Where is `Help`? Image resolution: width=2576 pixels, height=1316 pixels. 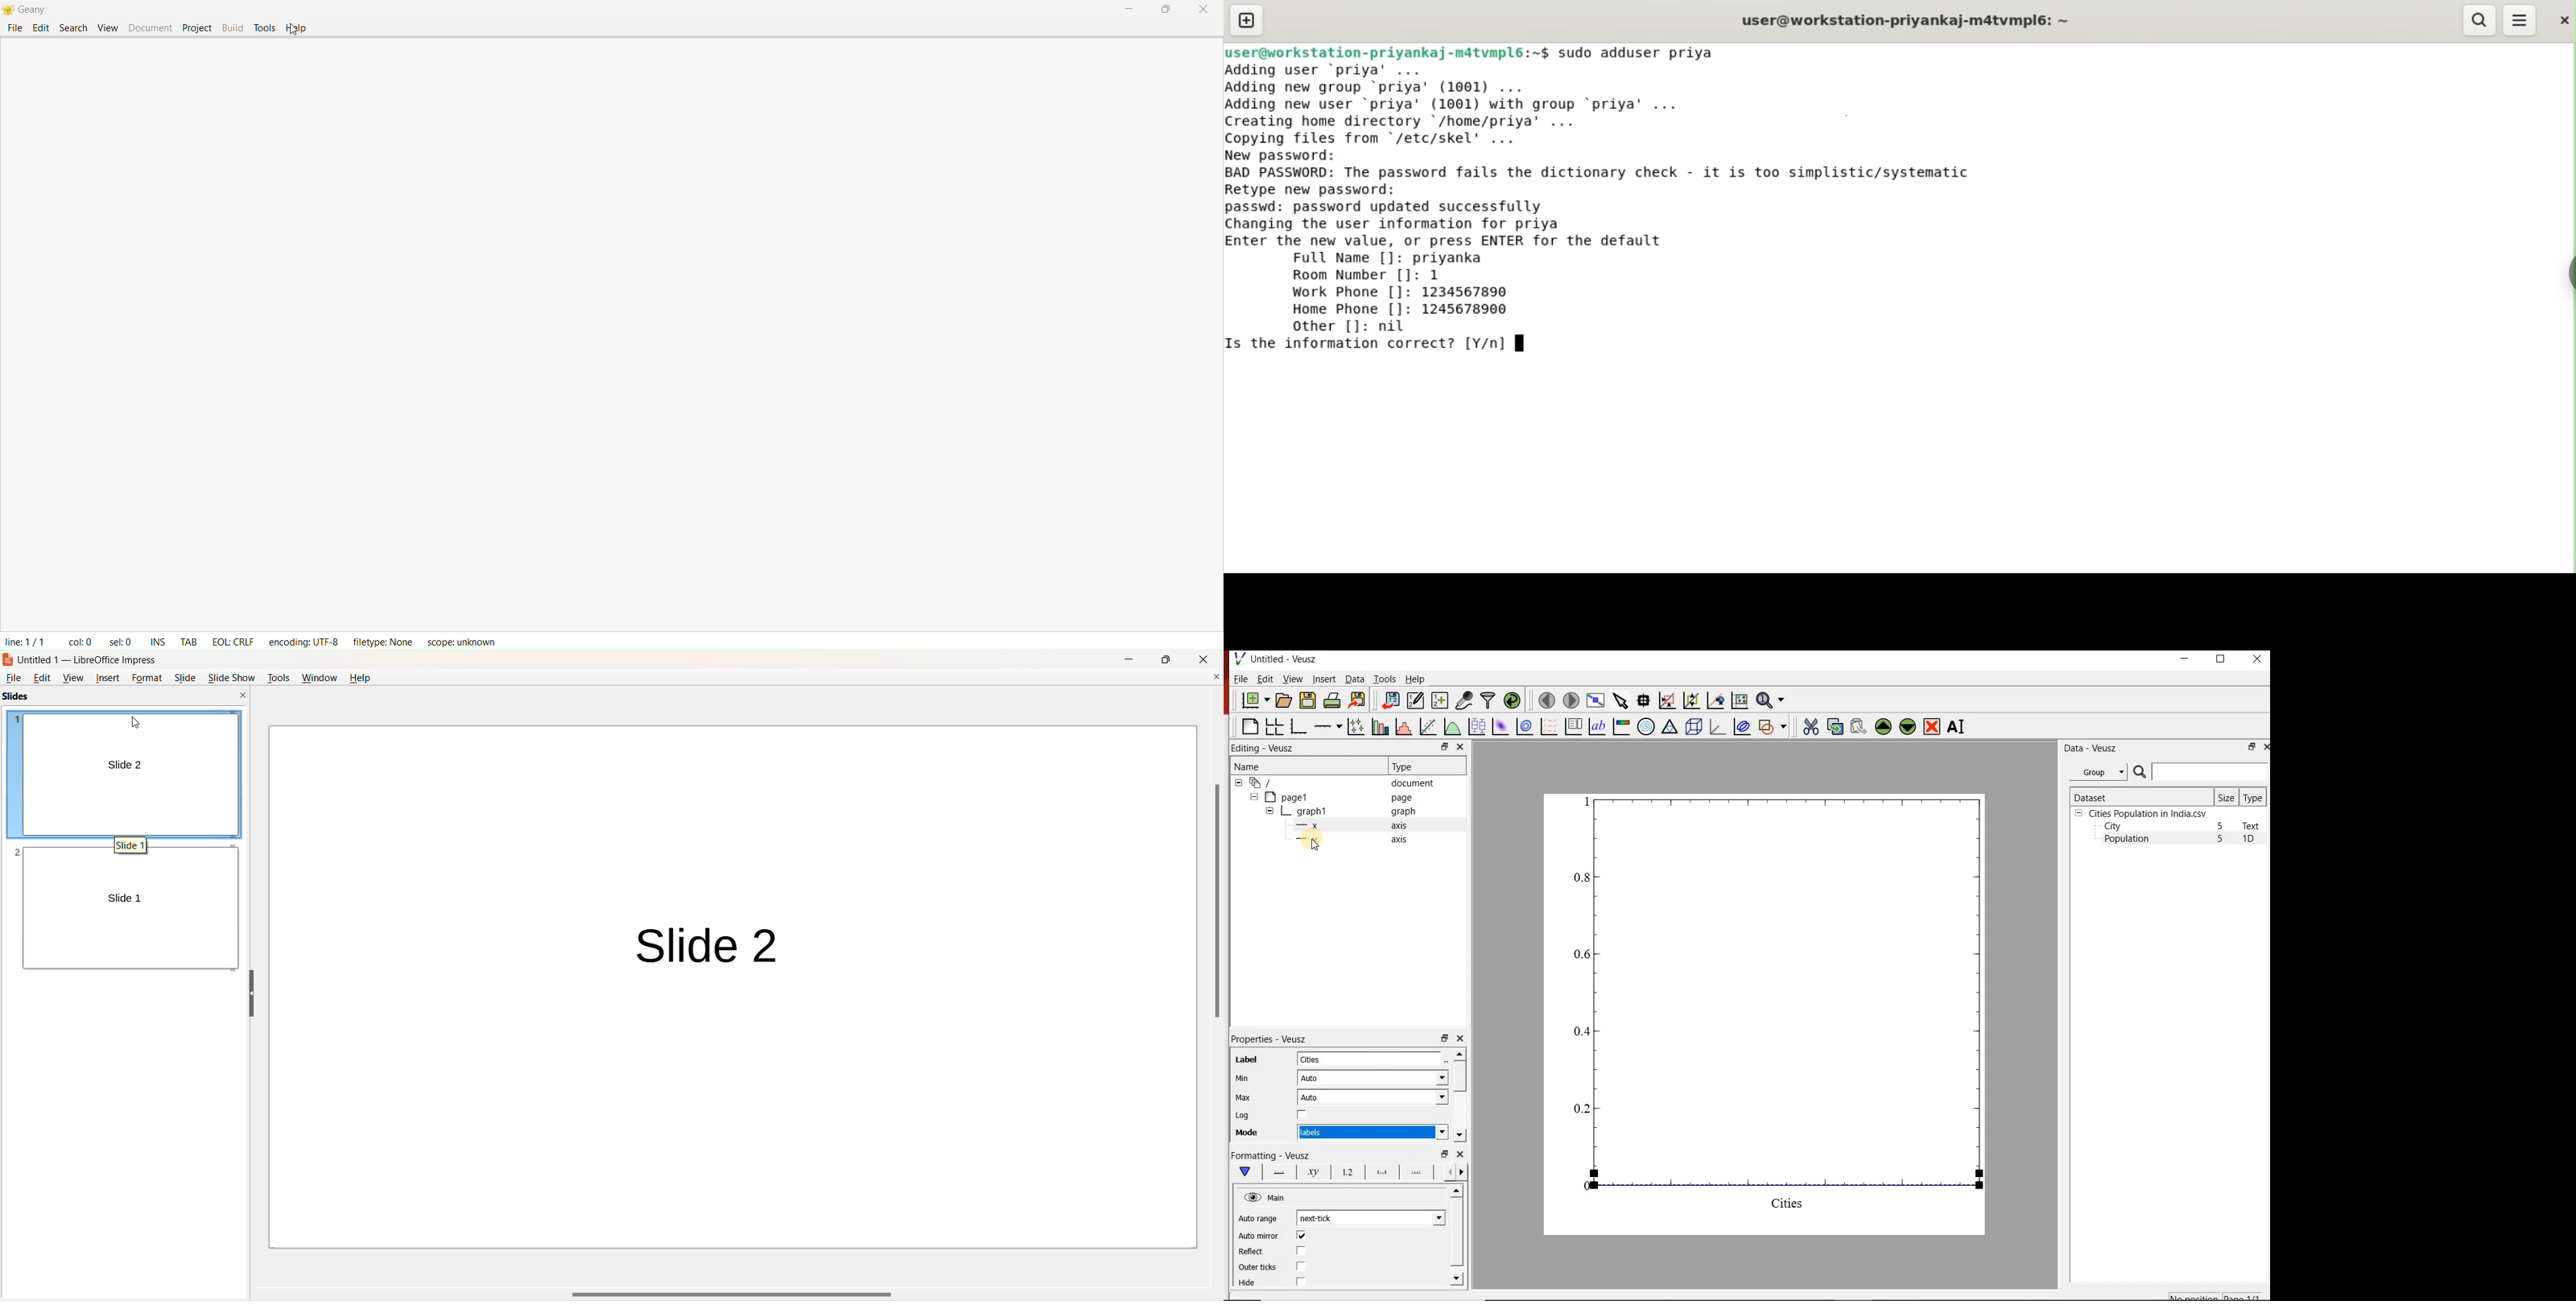 Help is located at coordinates (1416, 679).